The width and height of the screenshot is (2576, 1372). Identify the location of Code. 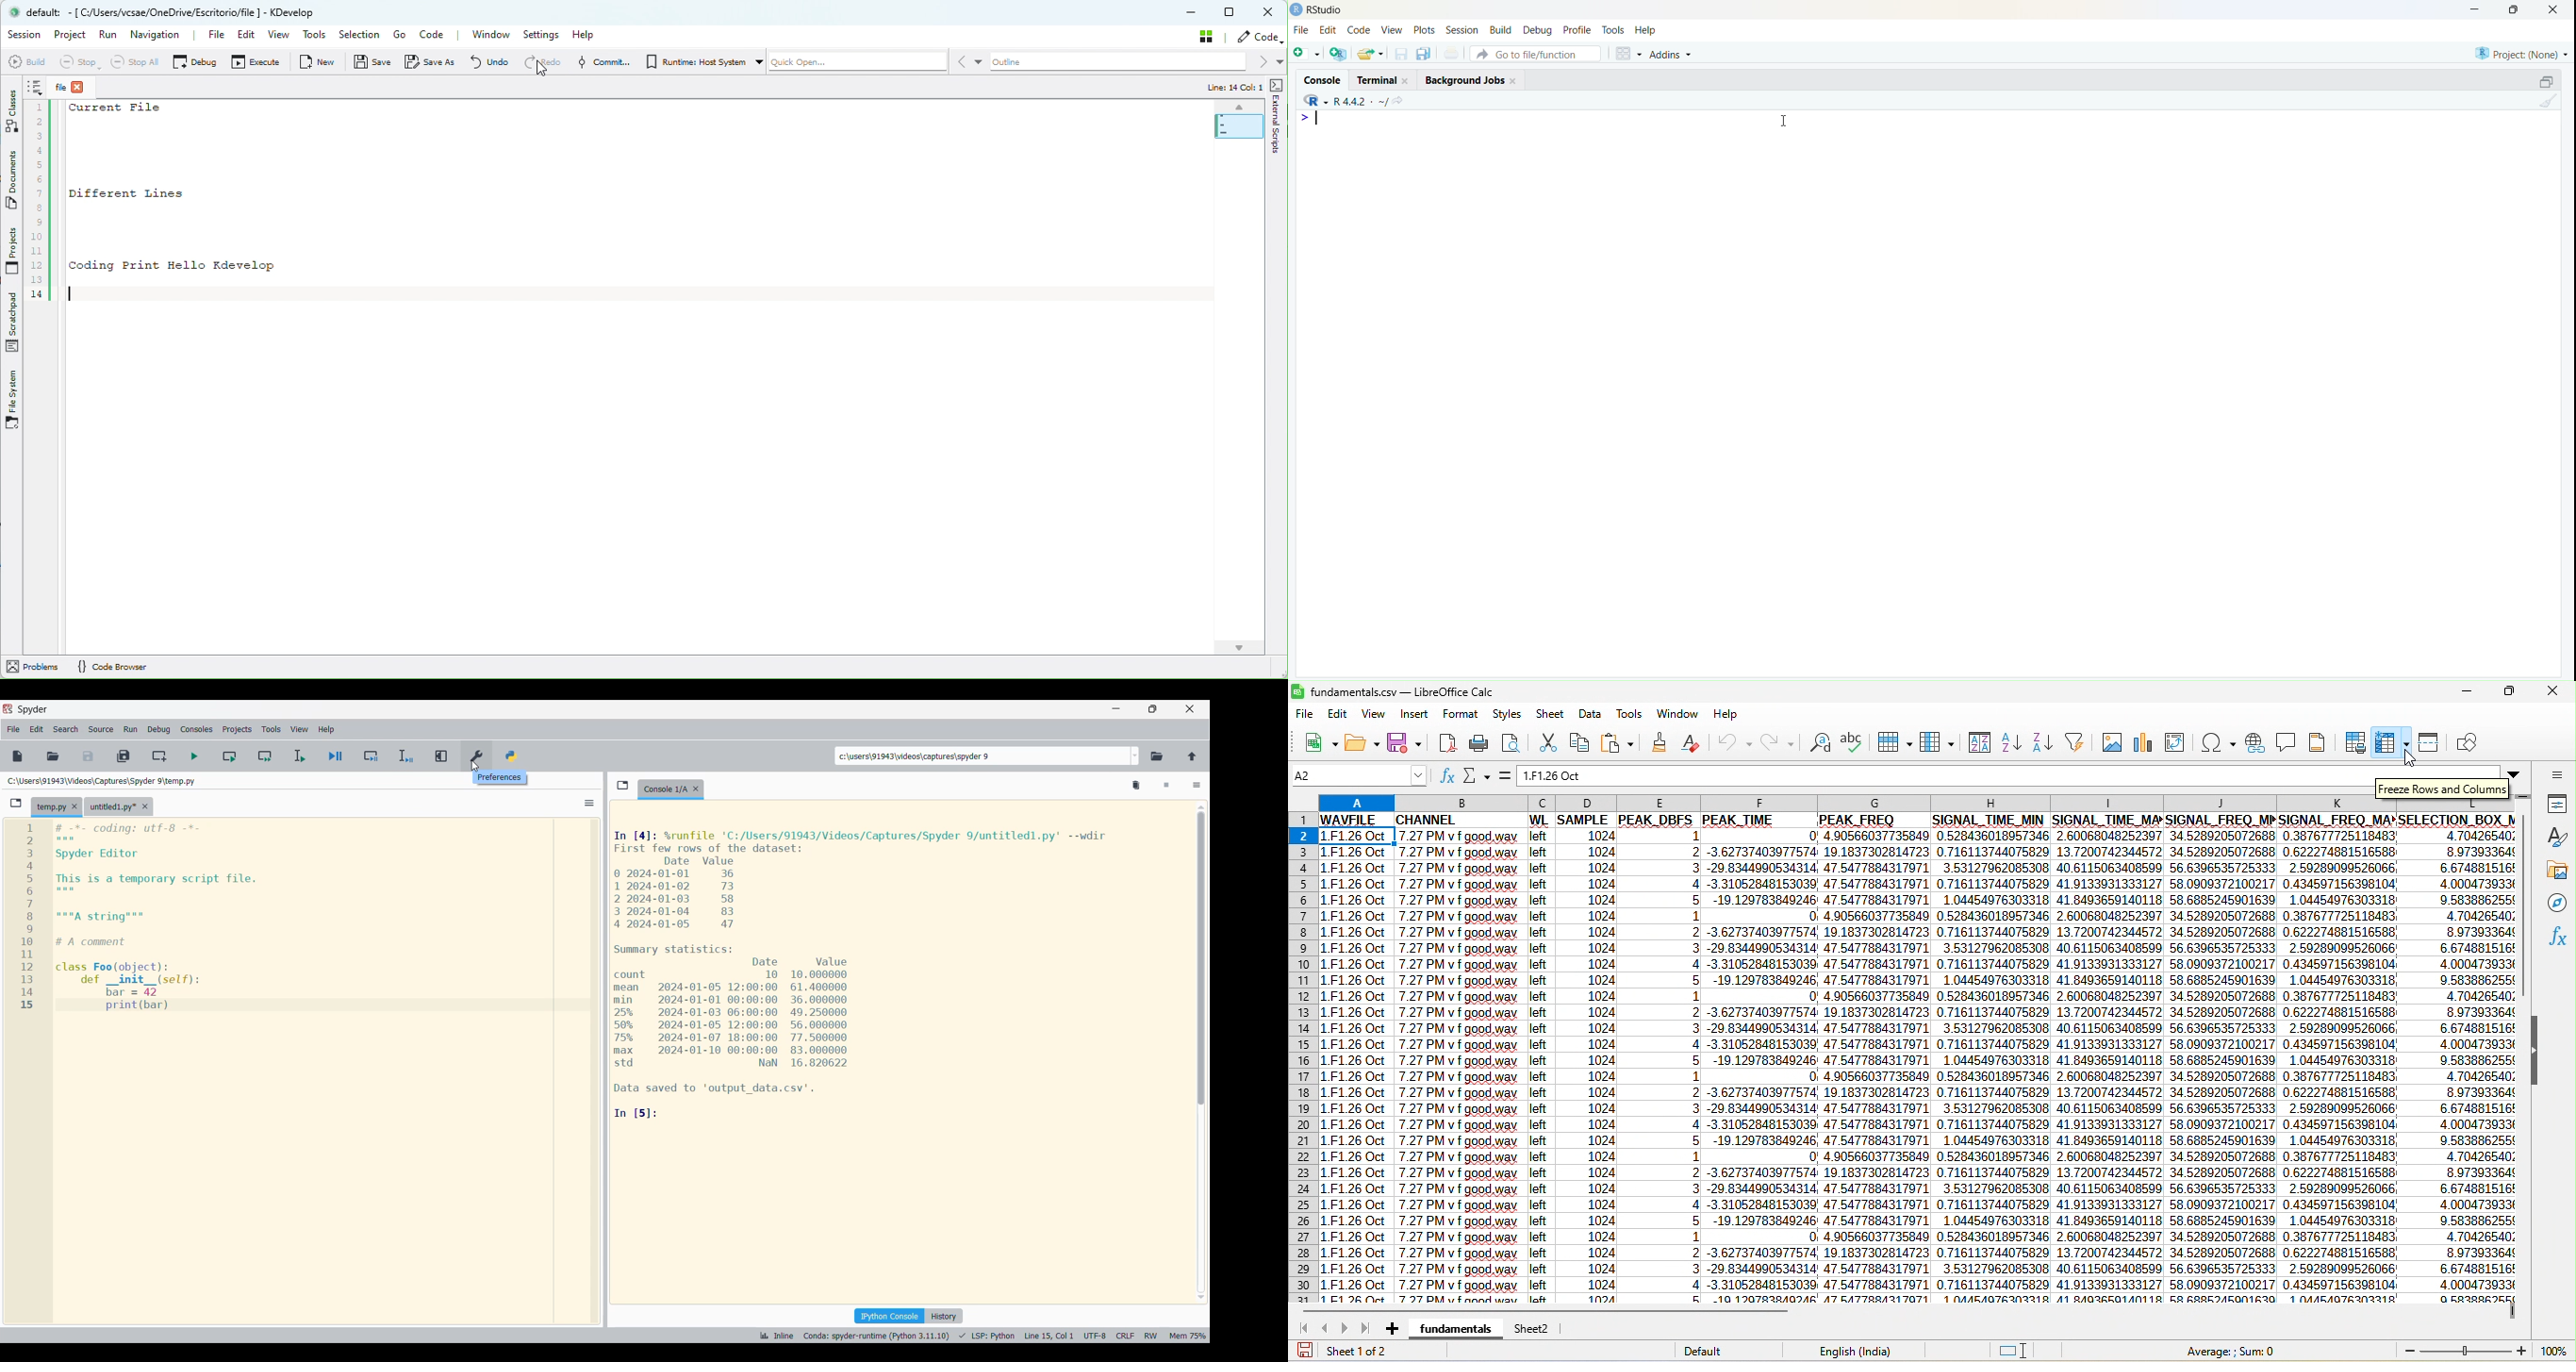
(1359, 29).